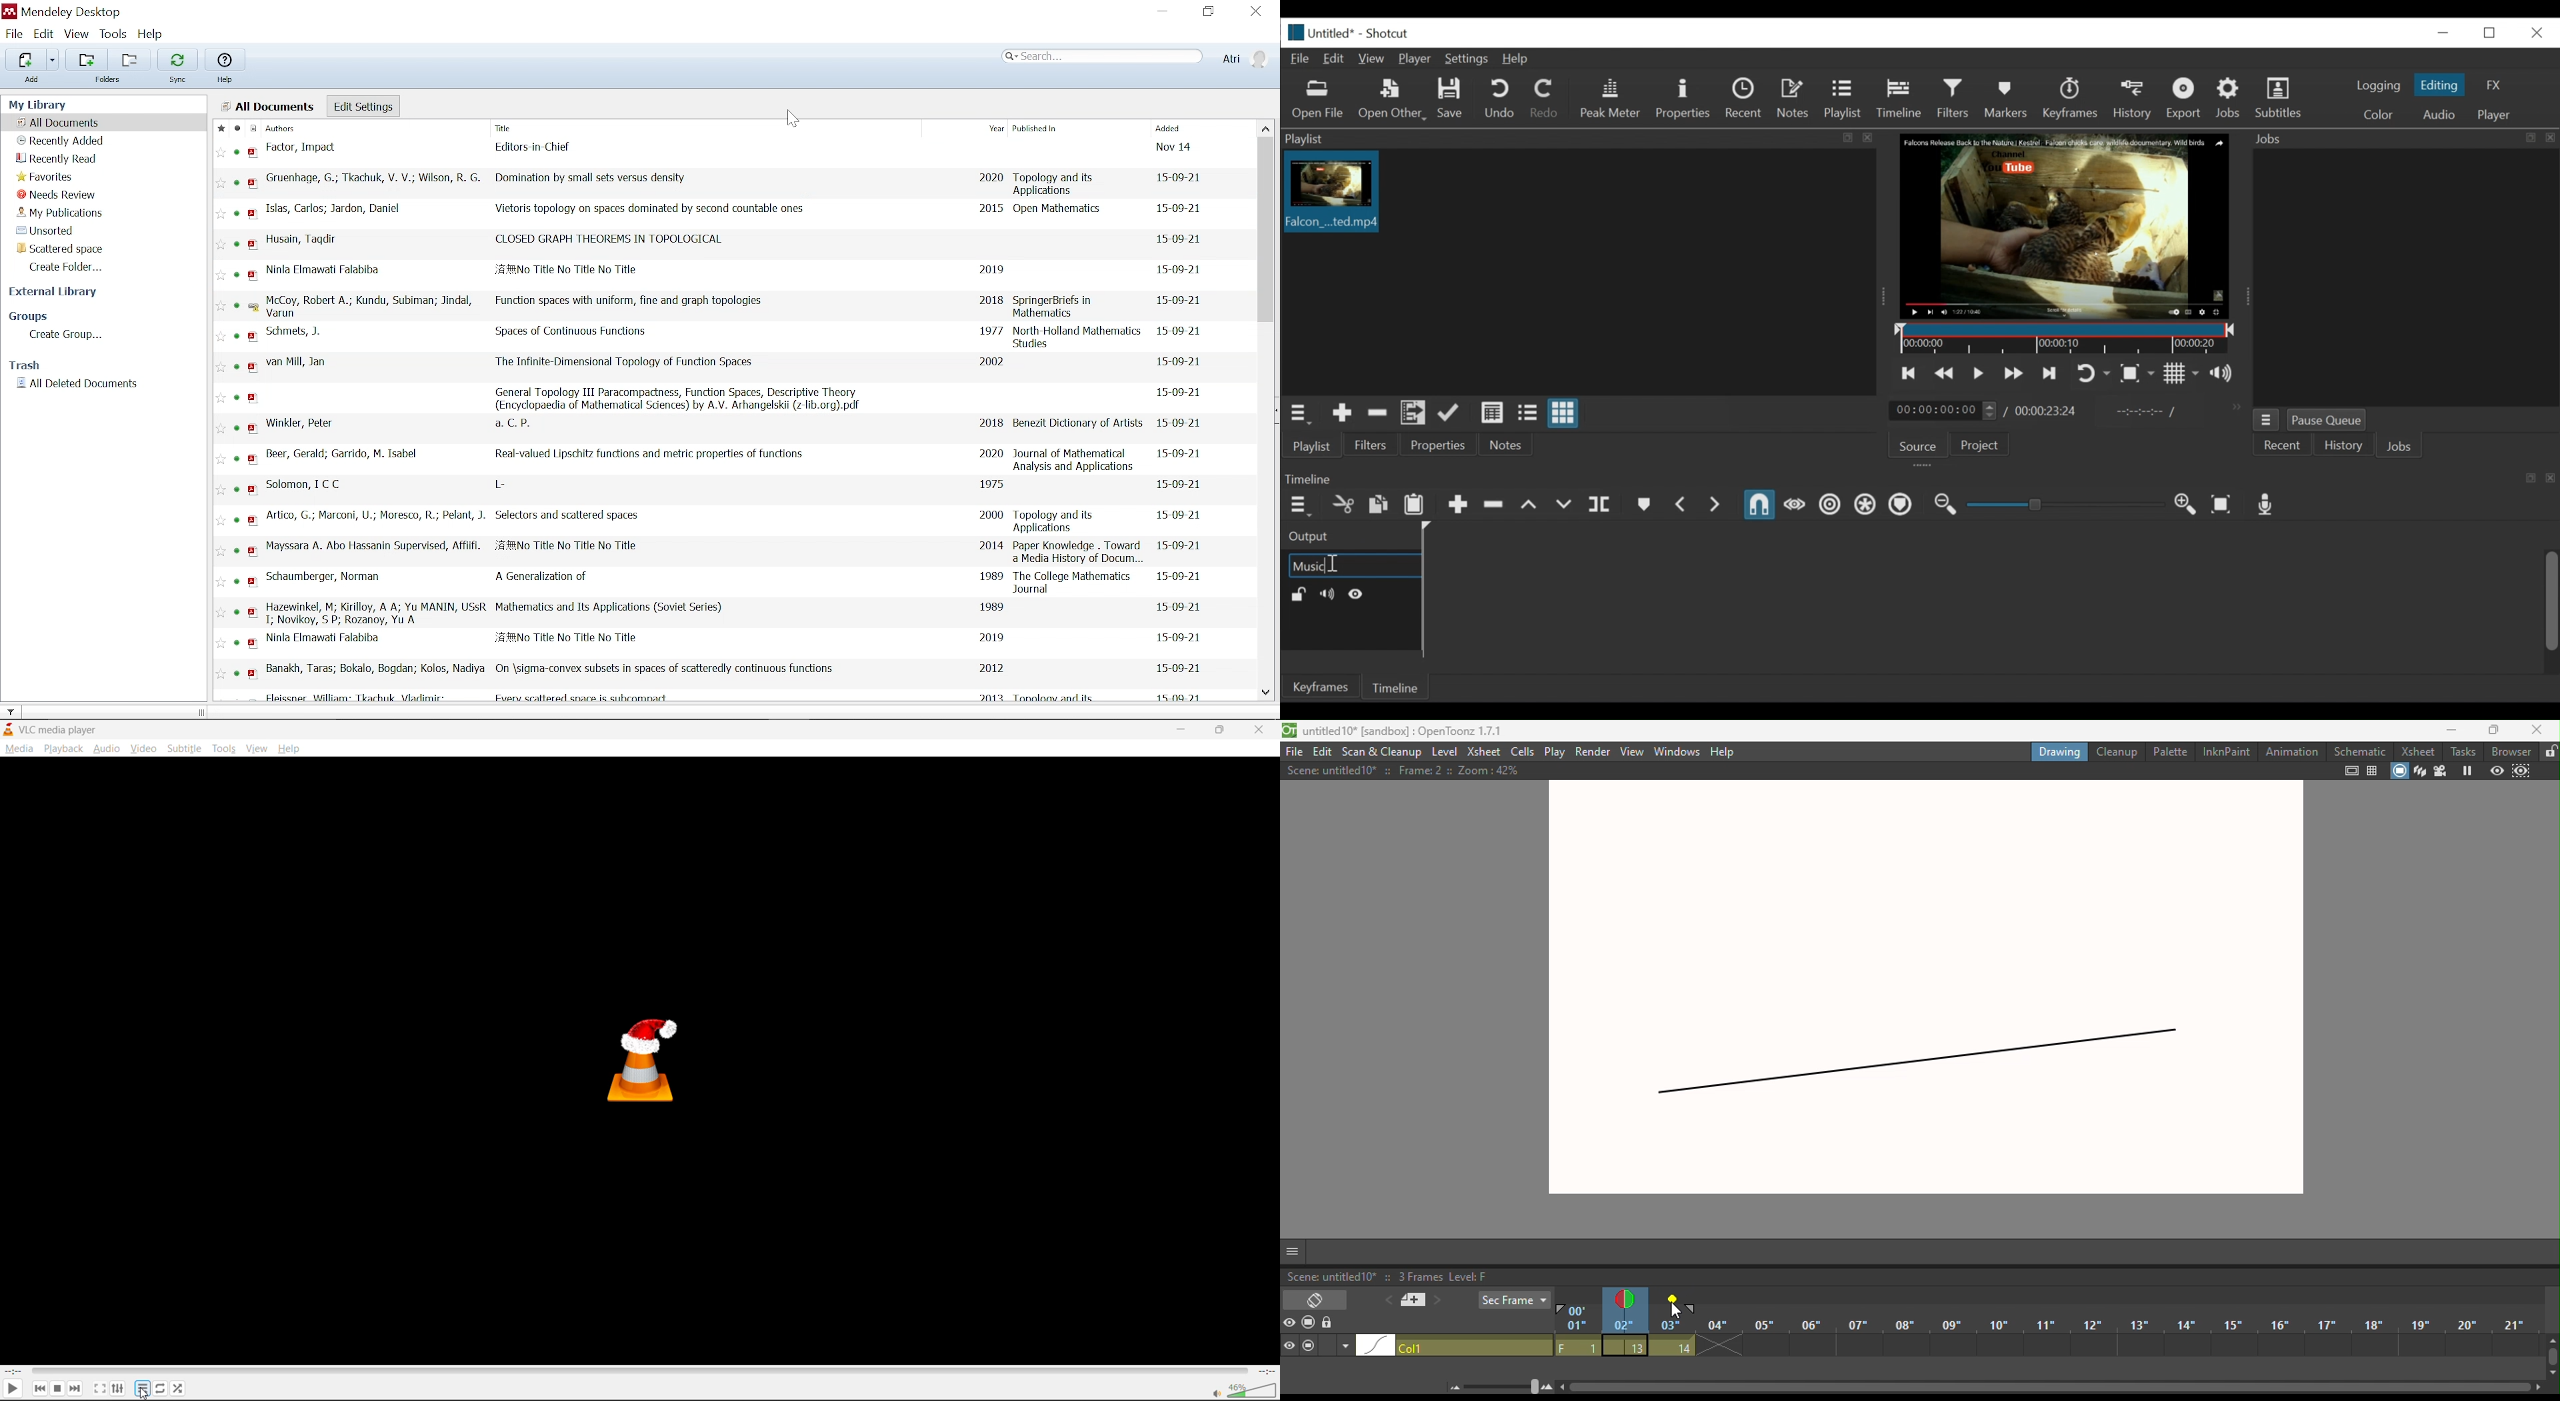  Describe the element at coordinates (68, 268) in the screenshot. I see `Create folder` at that location.